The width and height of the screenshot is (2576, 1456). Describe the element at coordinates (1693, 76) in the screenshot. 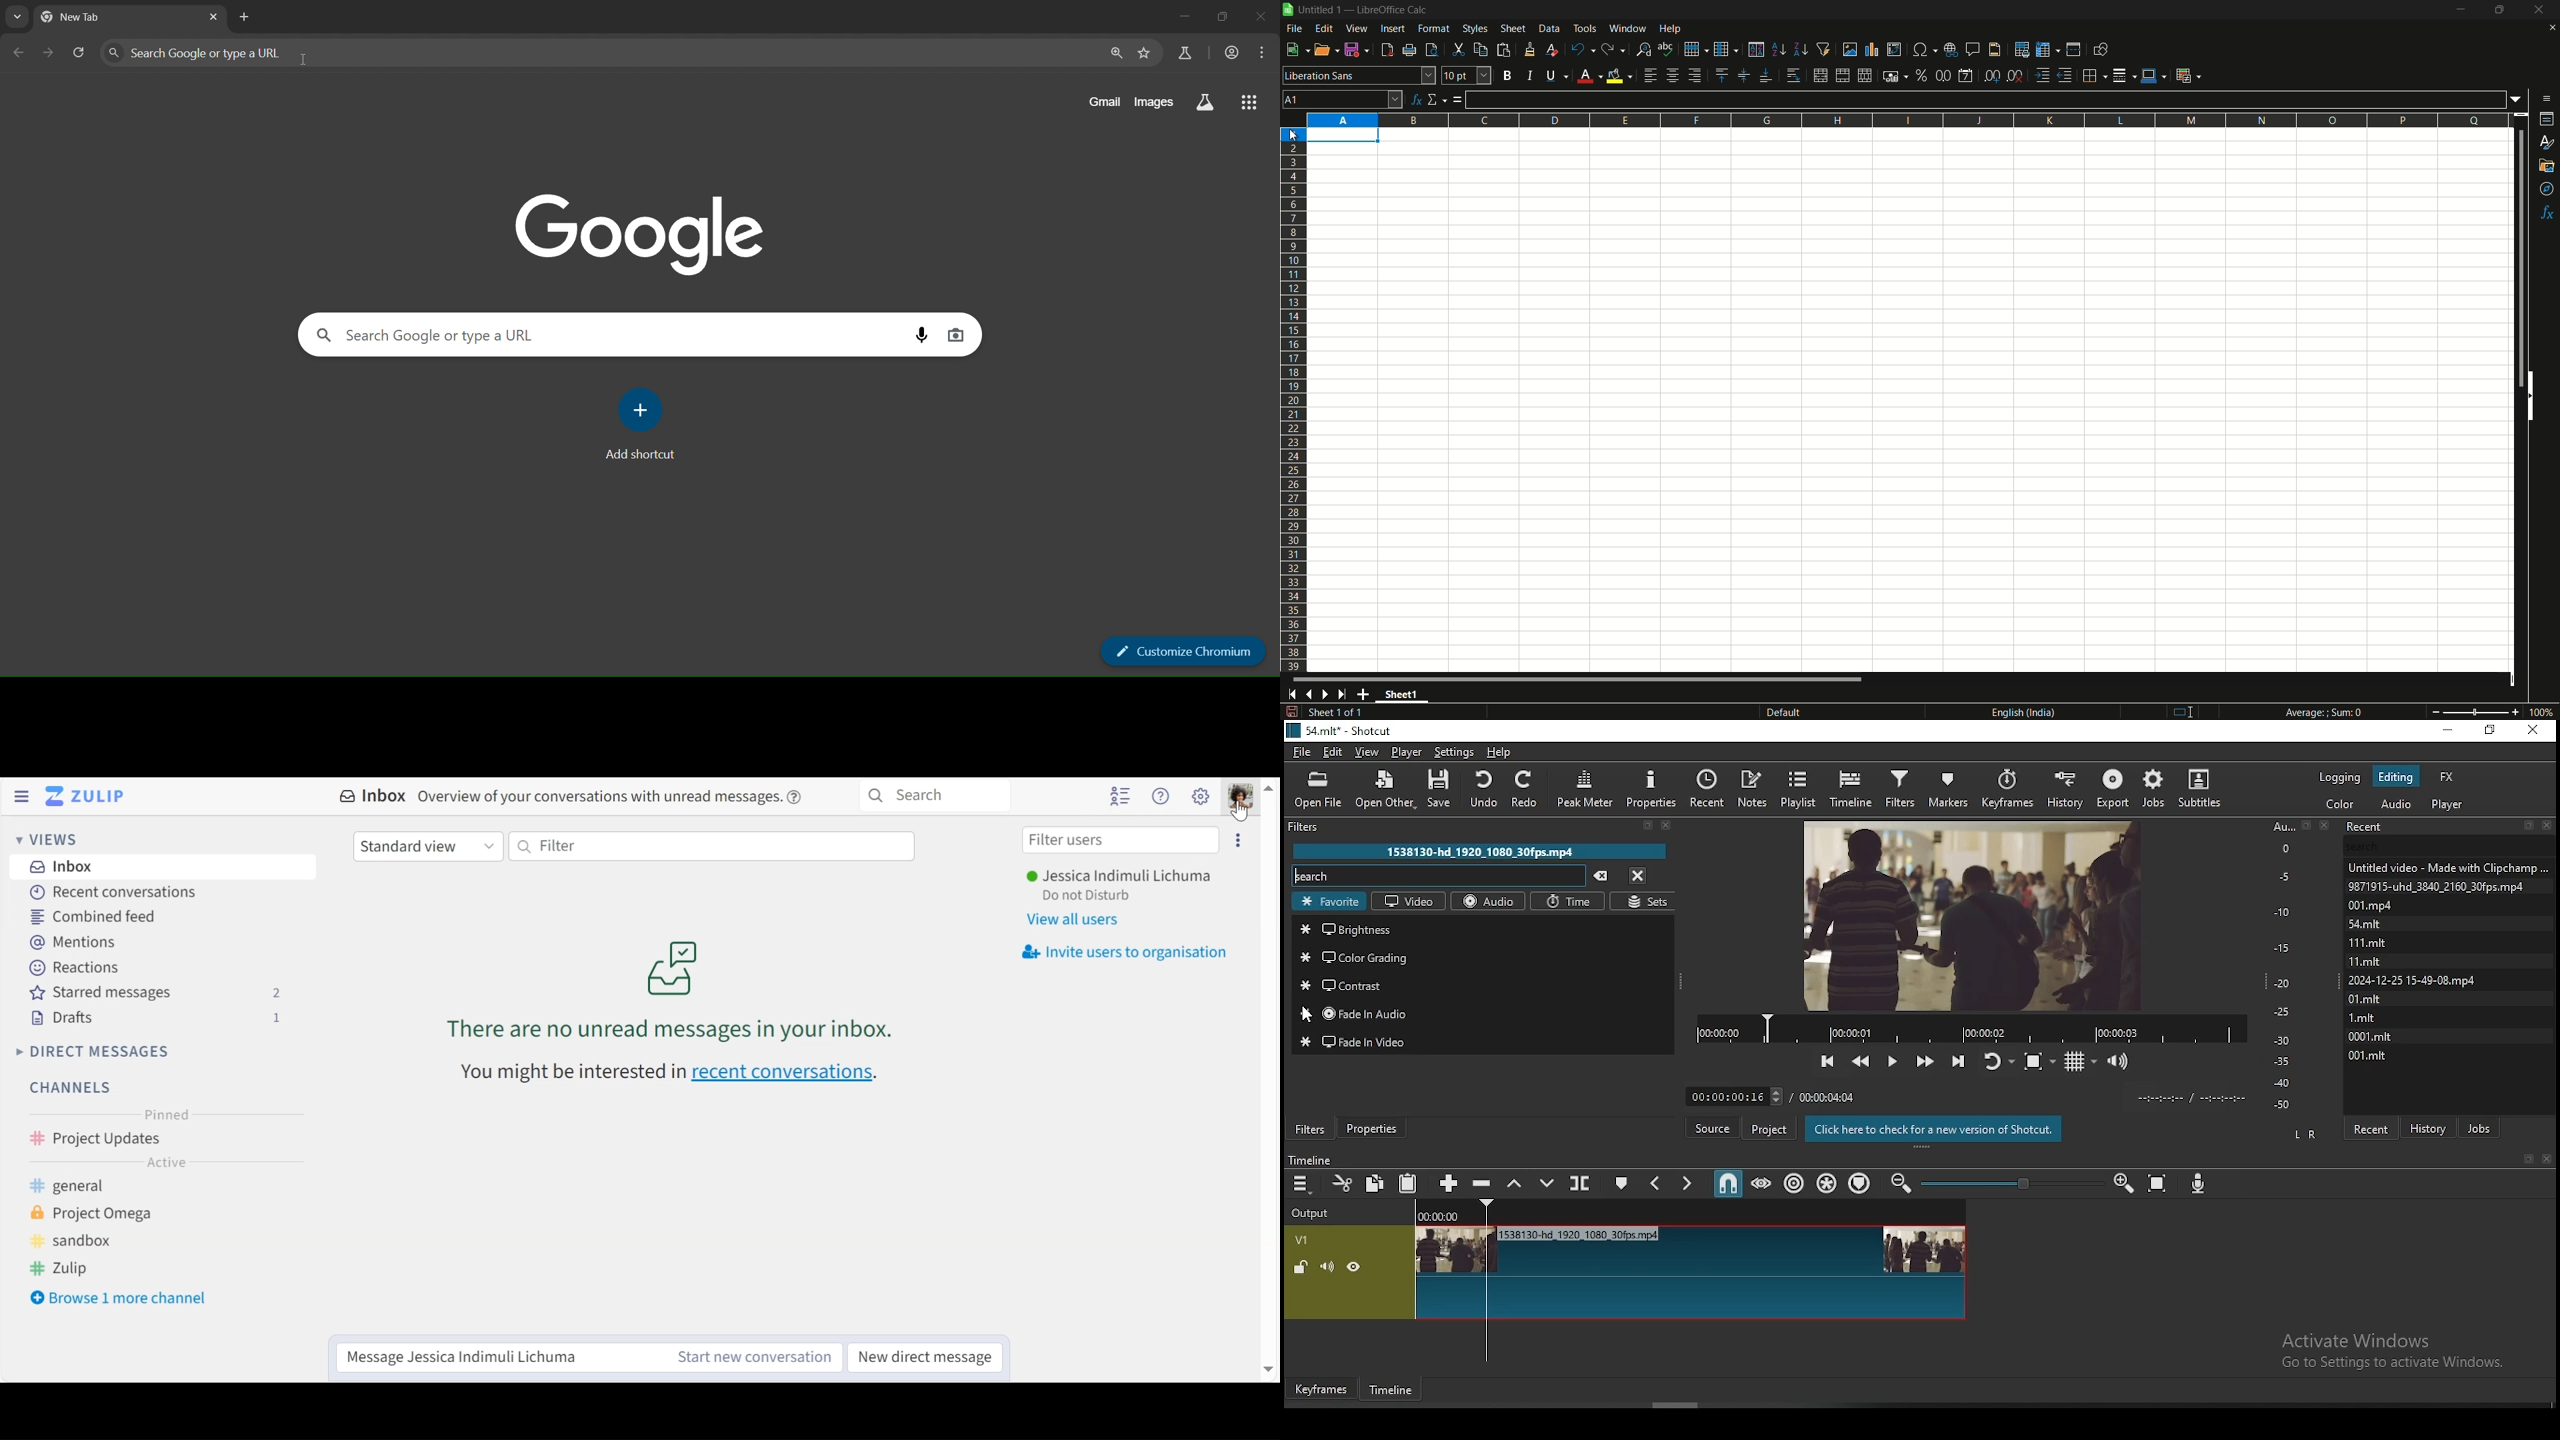

I see `align right` at that location.